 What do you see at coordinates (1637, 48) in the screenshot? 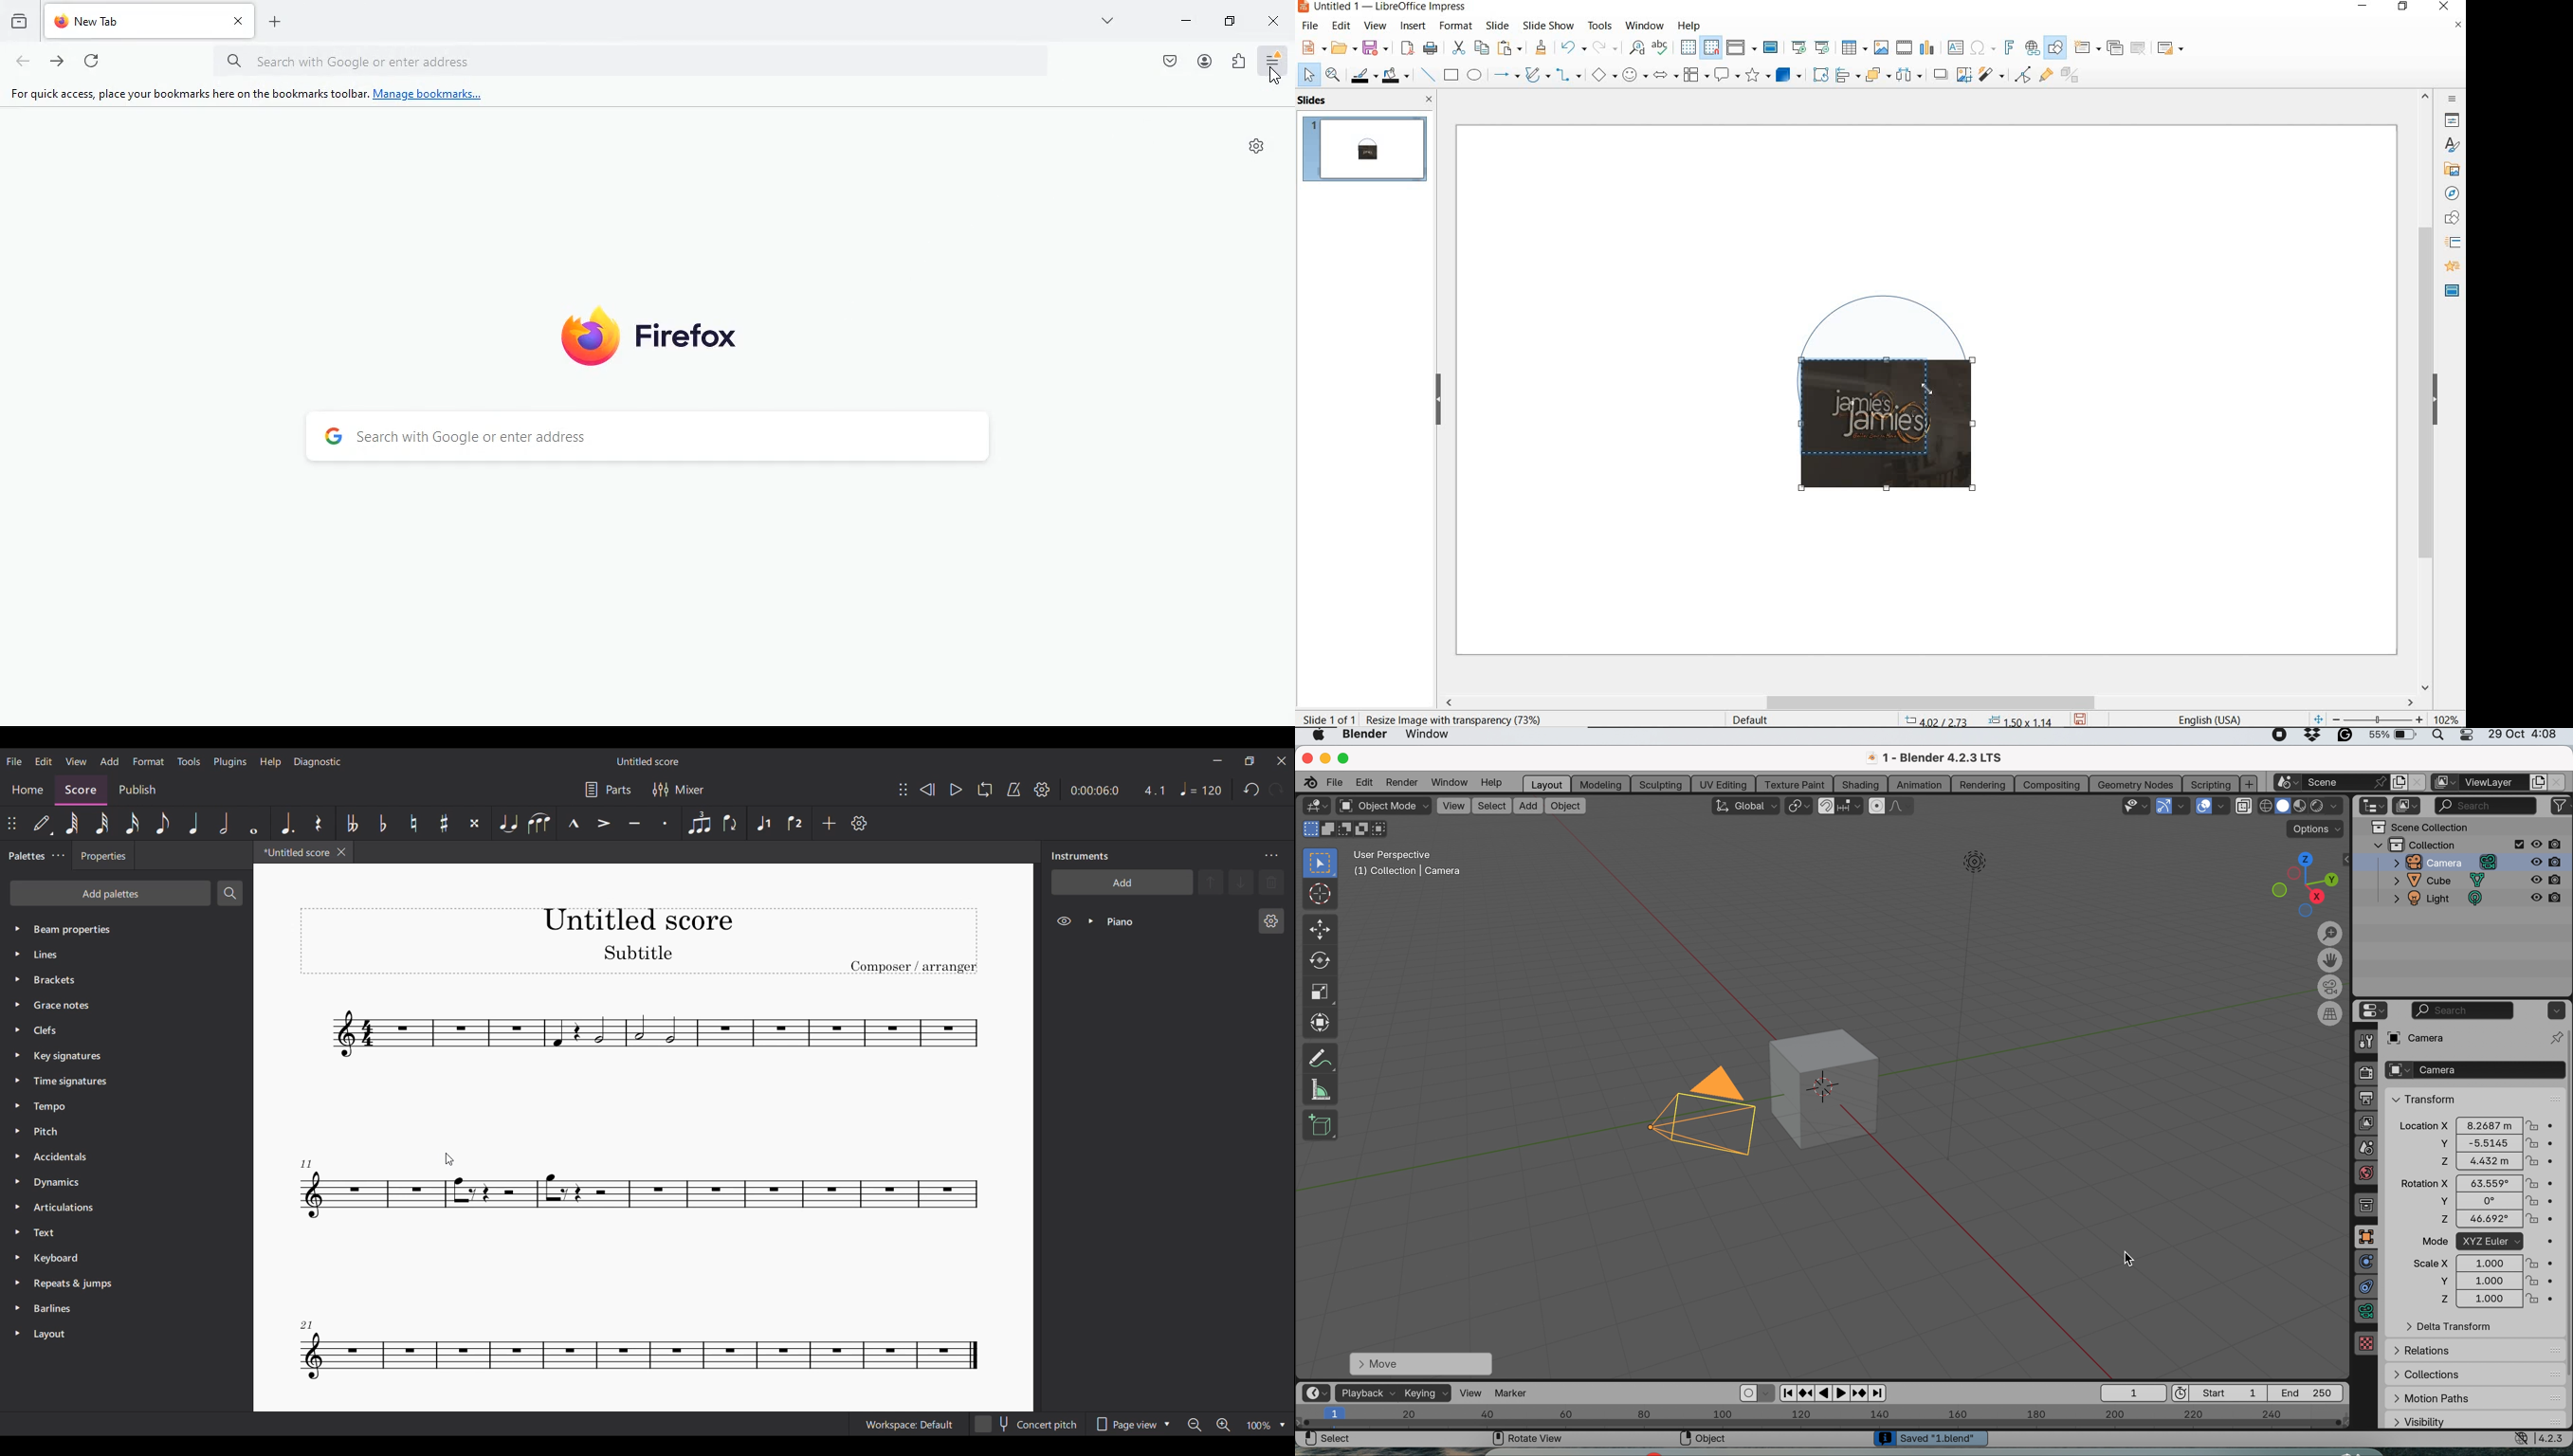
I see `find and replace` at bounding box center [1637, 48].